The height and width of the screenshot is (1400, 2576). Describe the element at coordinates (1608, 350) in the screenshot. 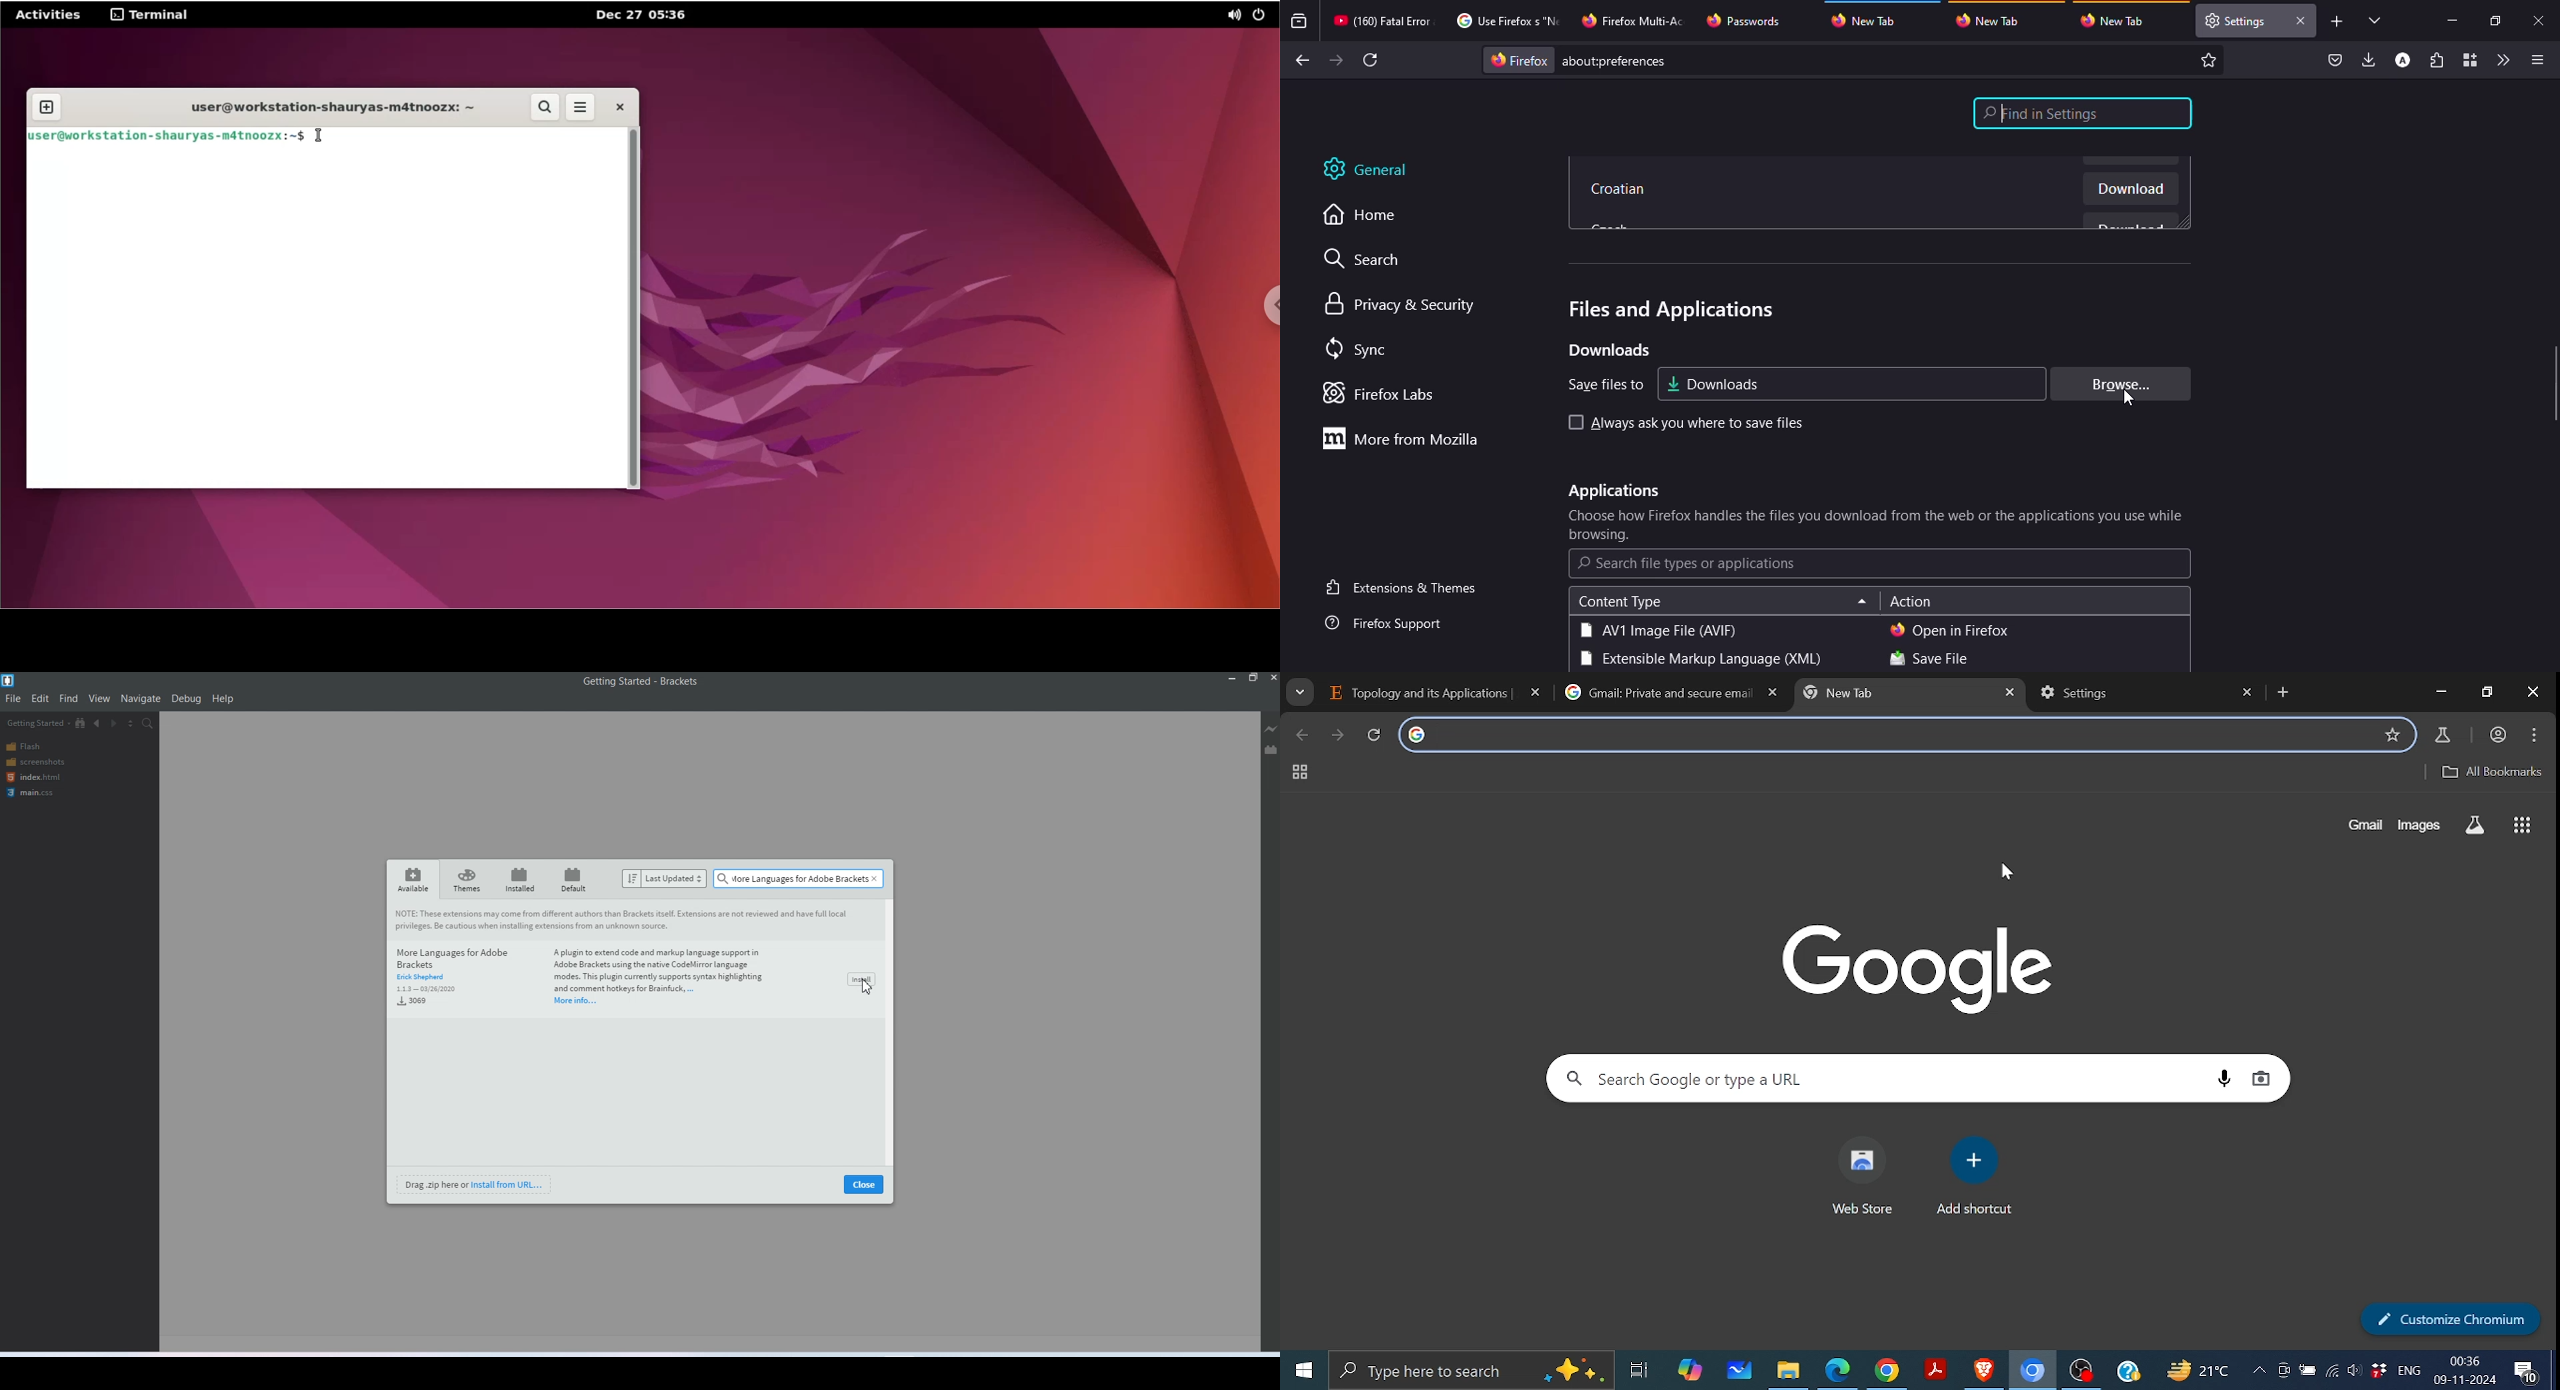

I see `downloads` at that location.